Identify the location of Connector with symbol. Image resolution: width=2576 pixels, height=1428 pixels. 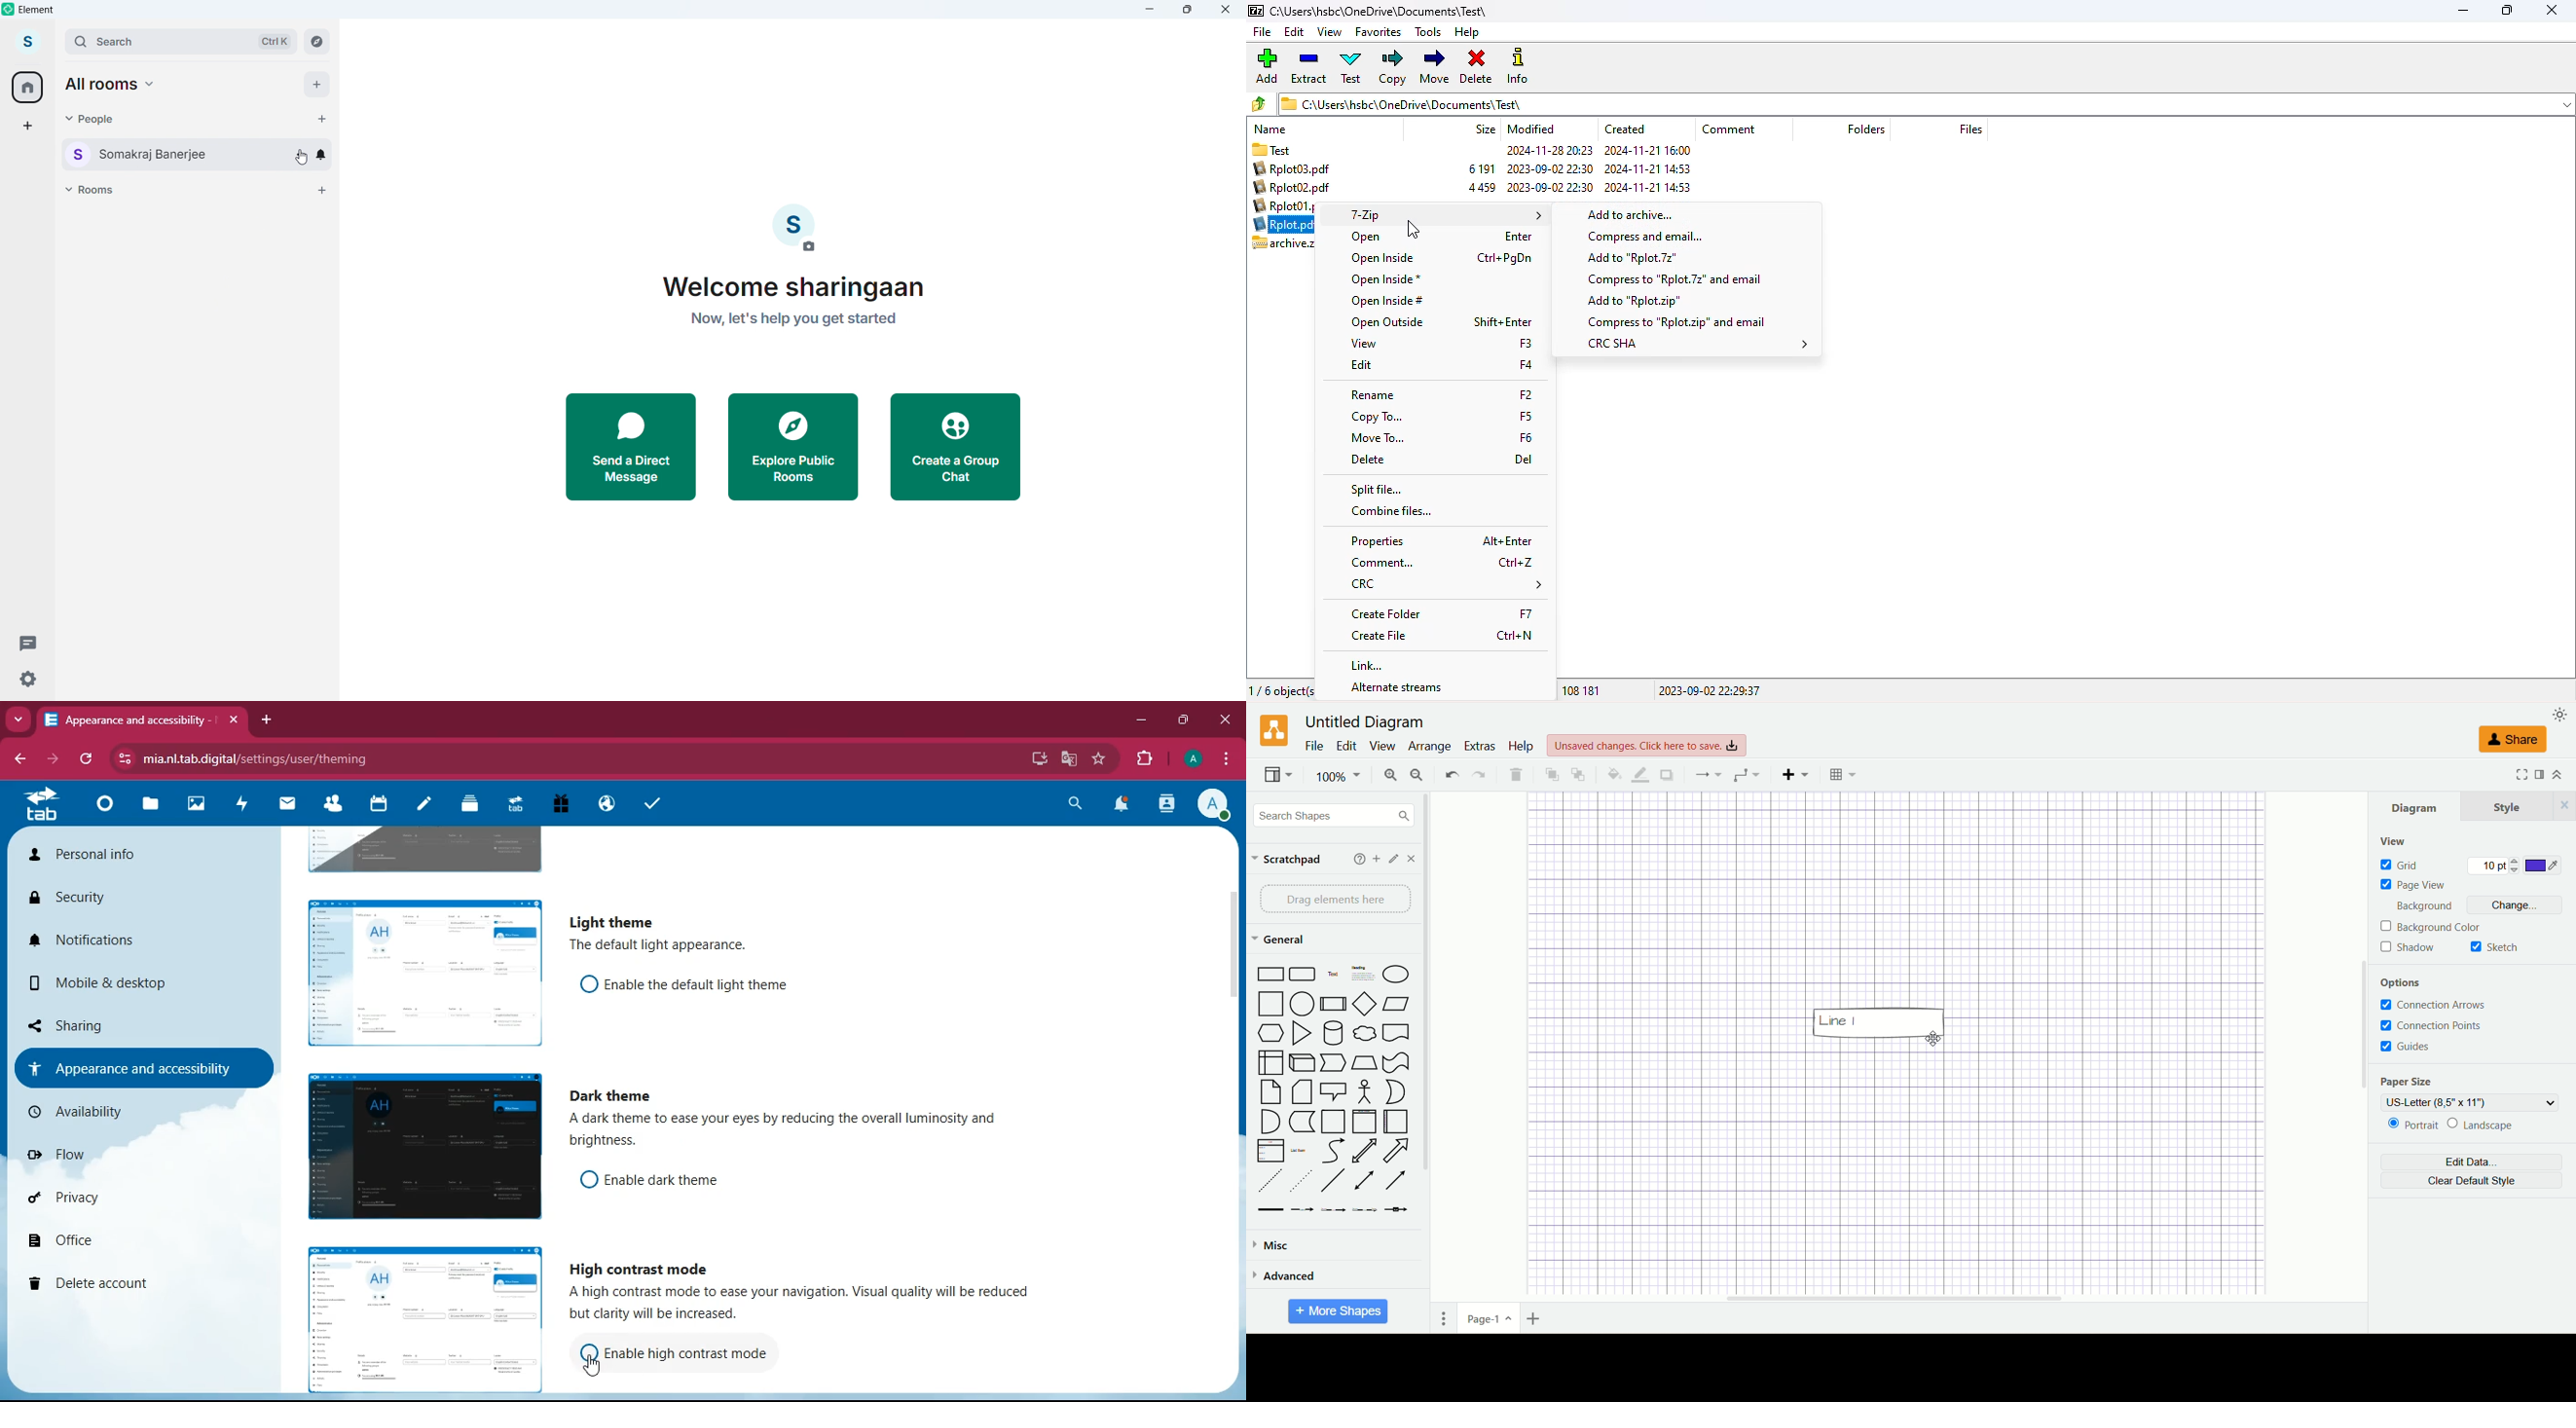
(1396, 1210).